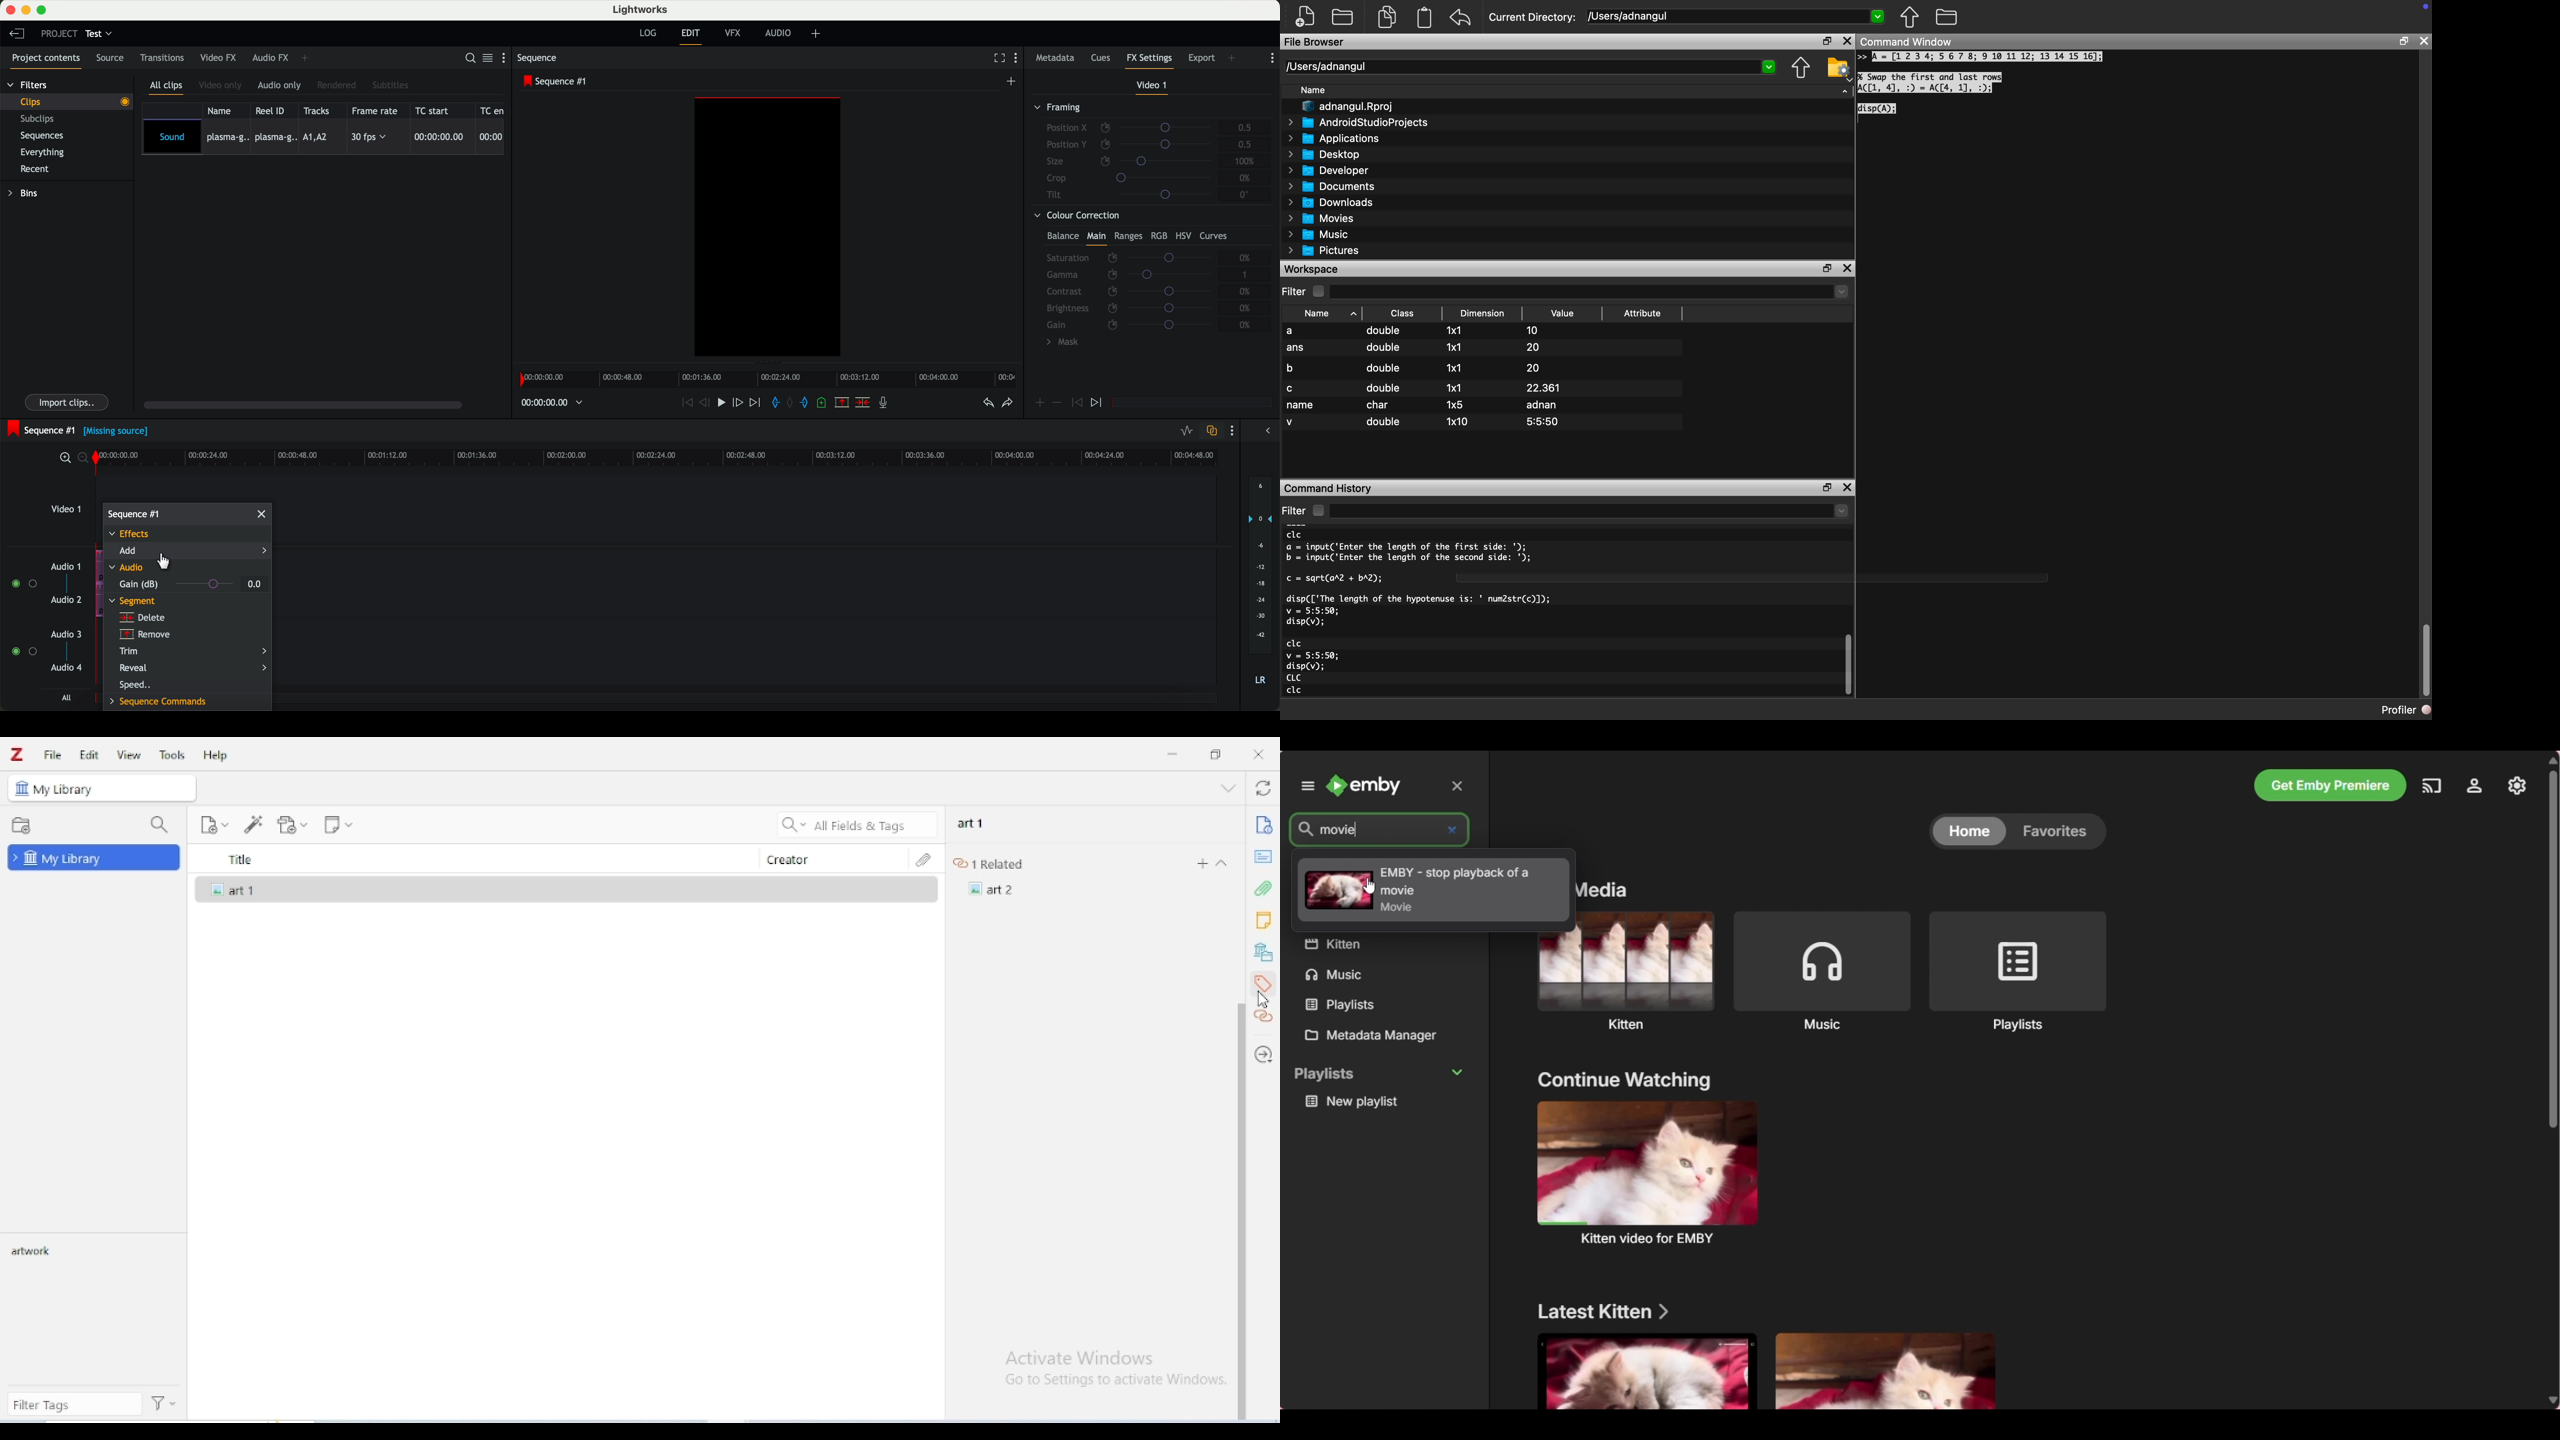  What do you see at coordinates (65, 459) in the screenshot?
I see `zoom in` at bounding box center [65, 459].